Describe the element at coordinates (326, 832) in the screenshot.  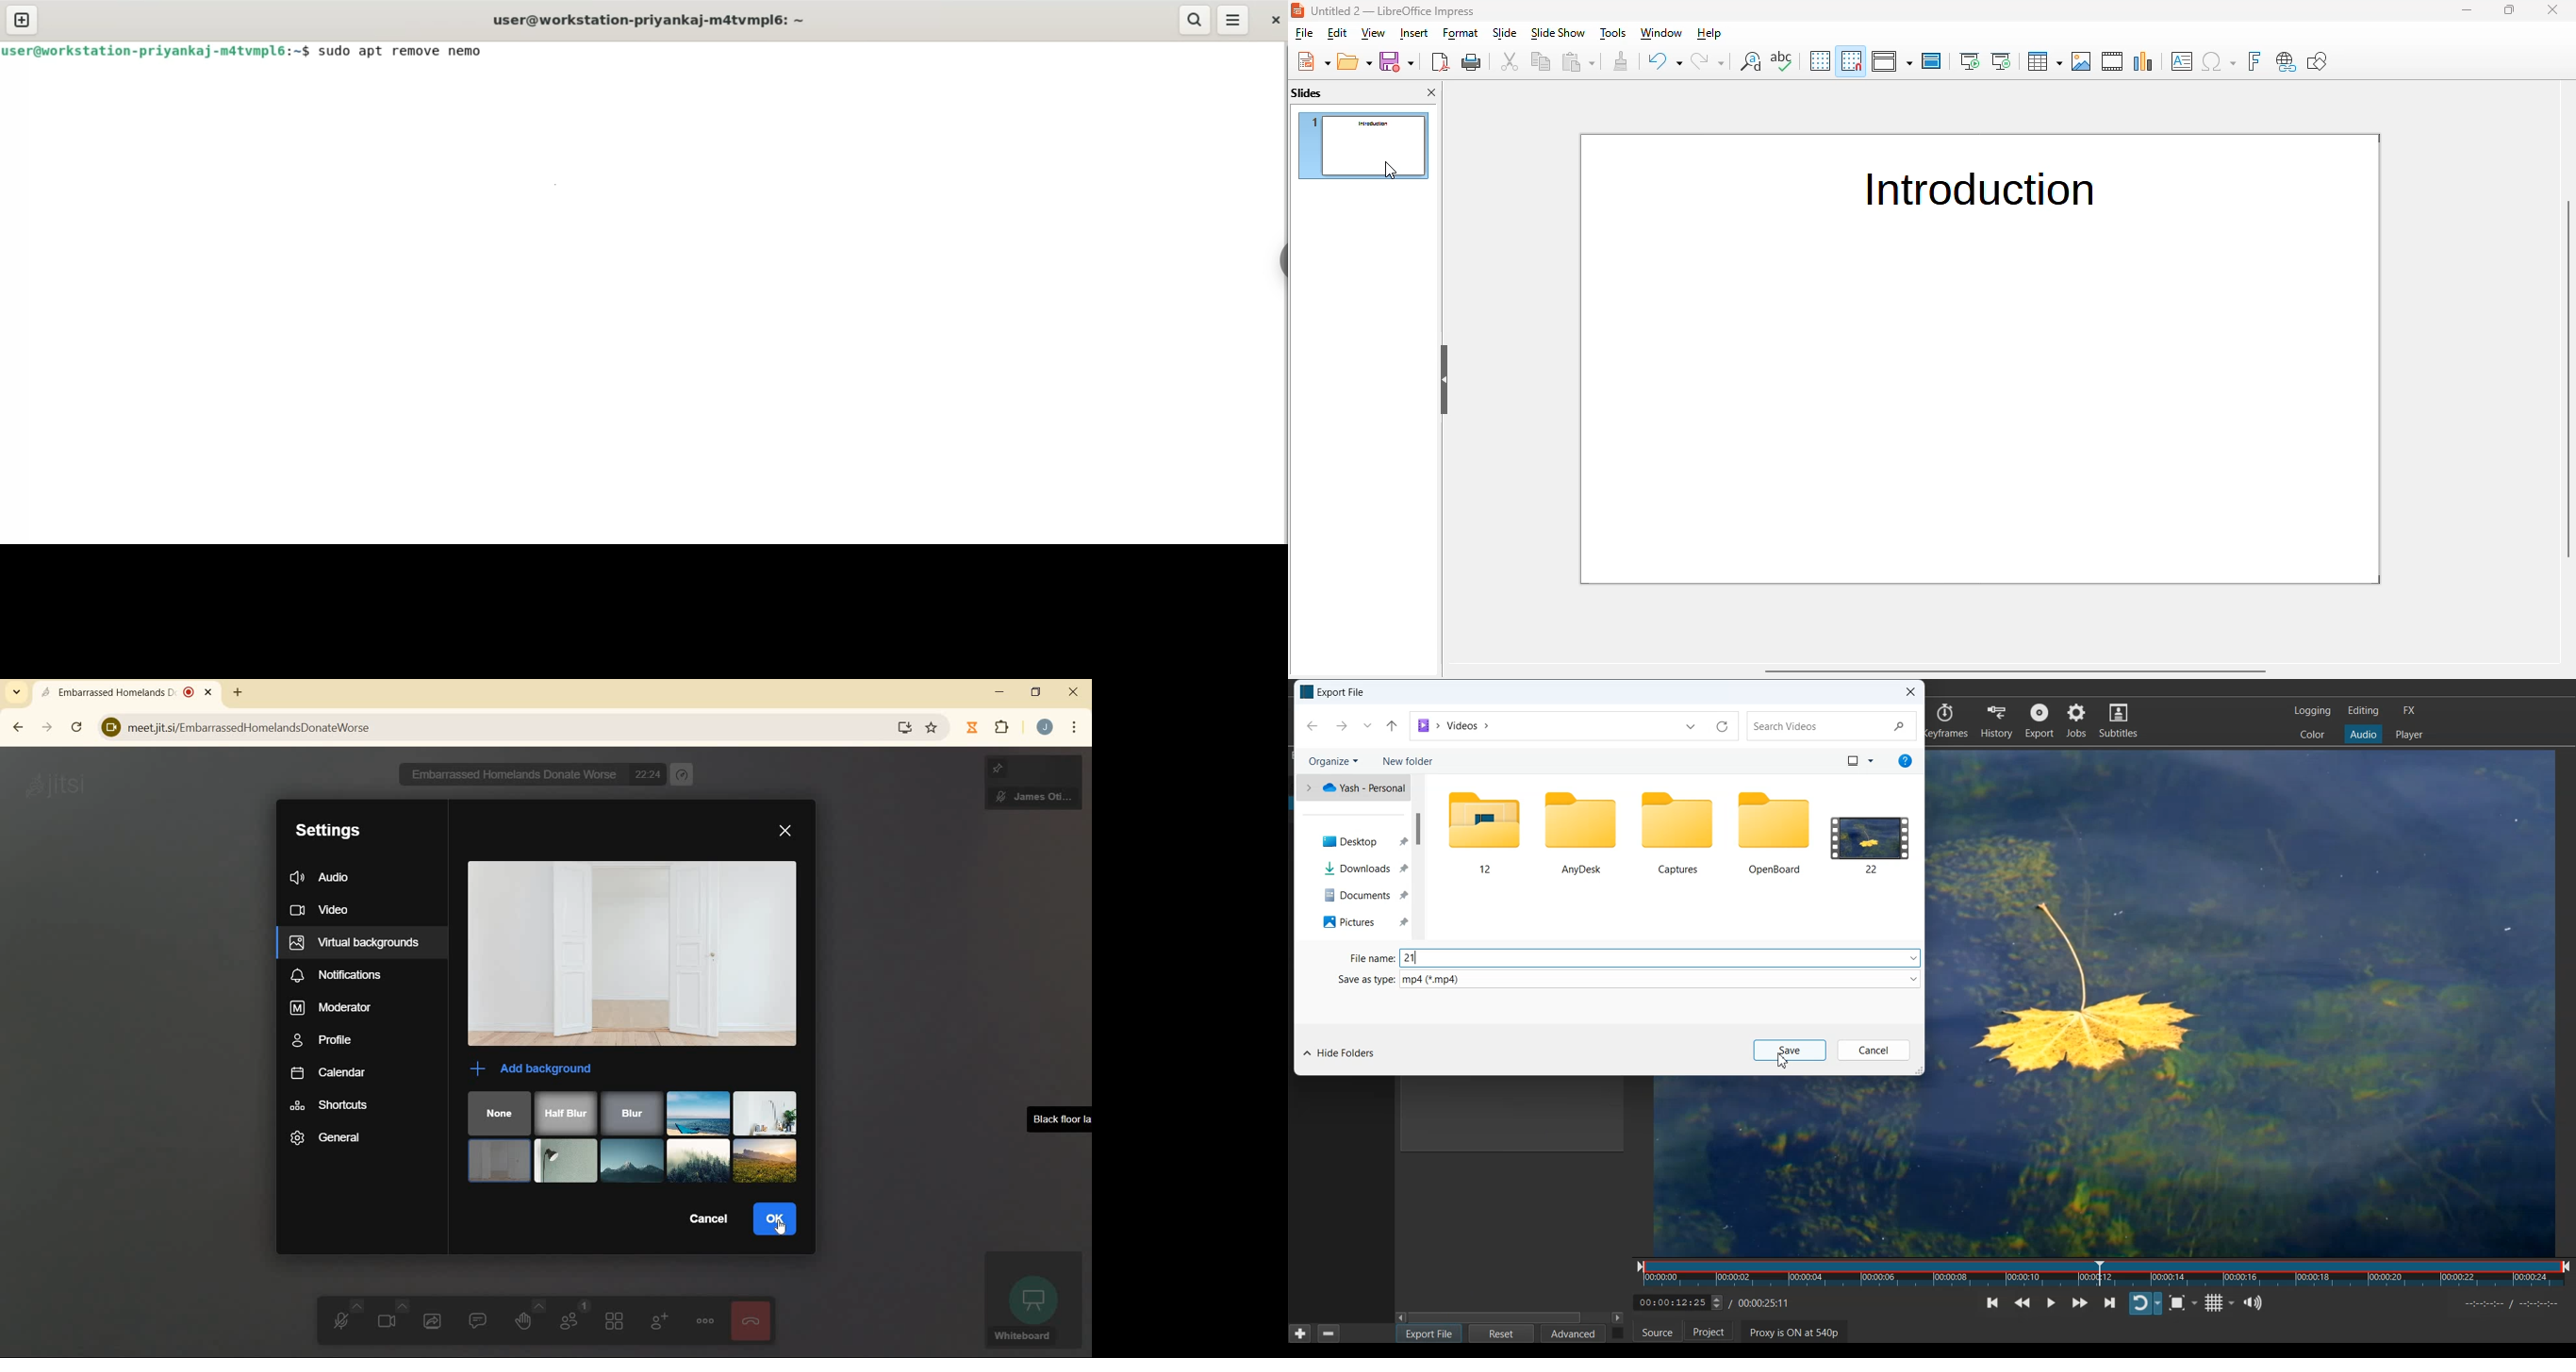
I see `settings` at that location.